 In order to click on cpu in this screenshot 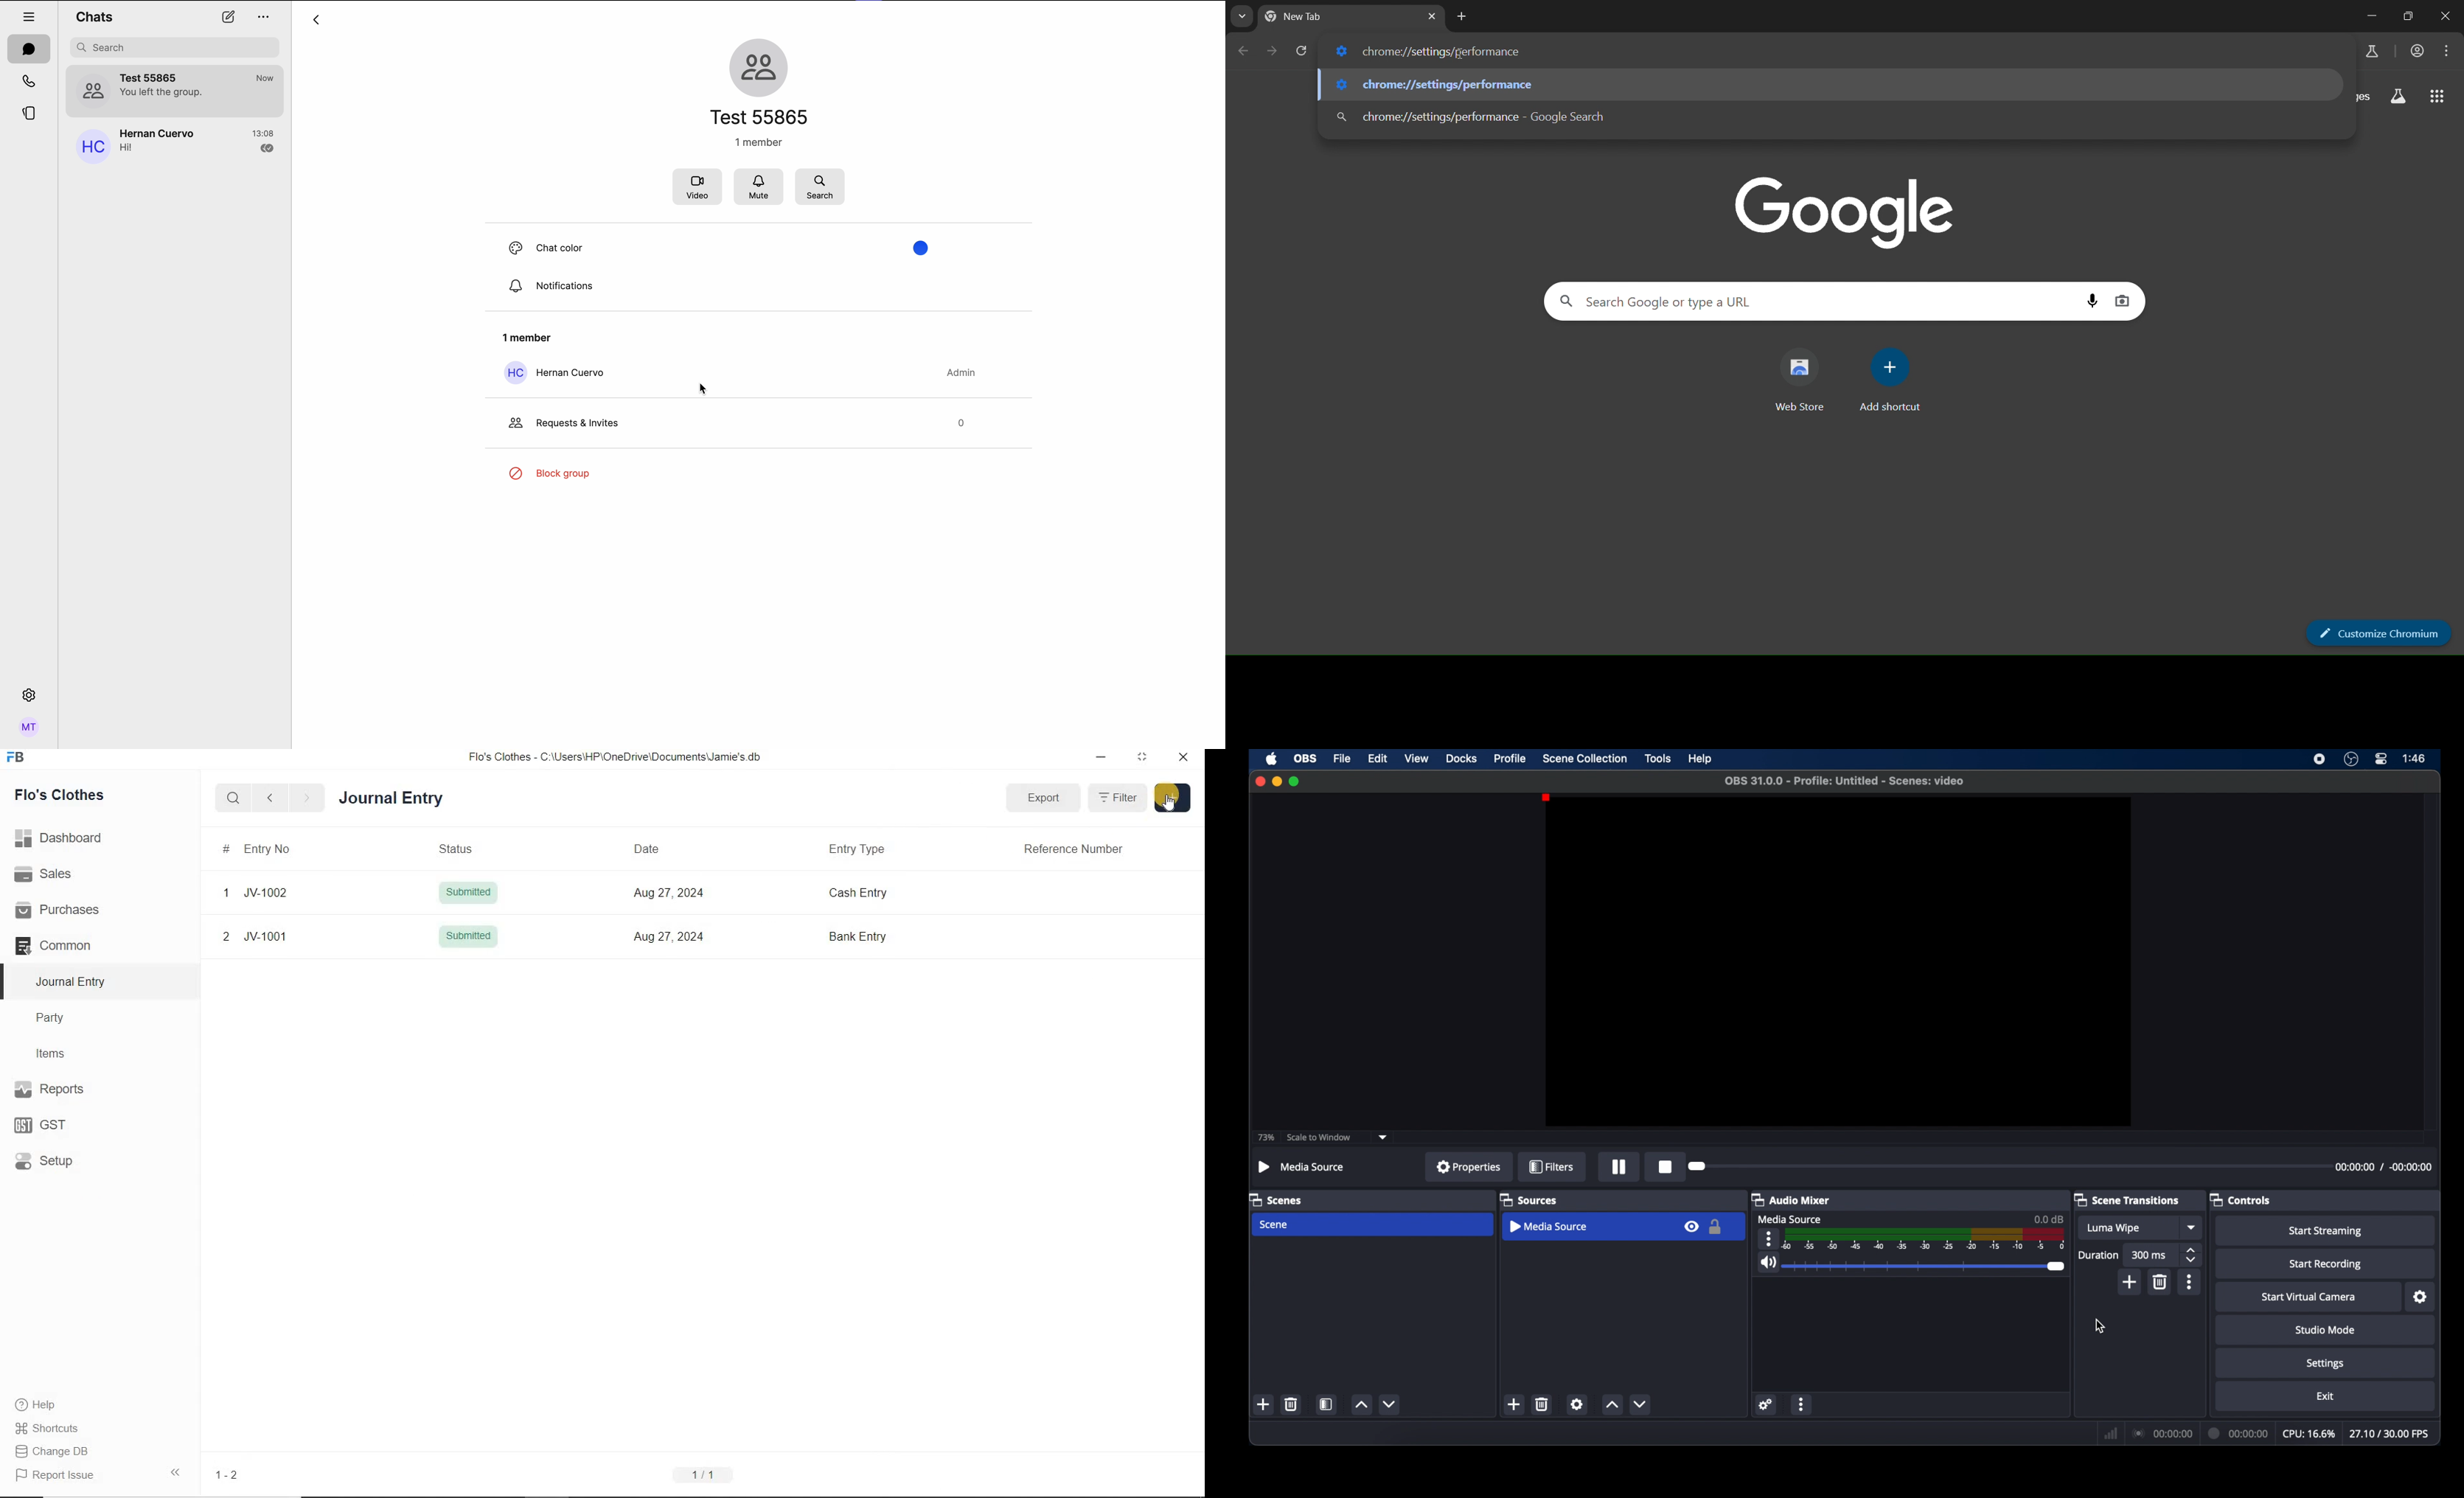, I will do `click(2309, 1434)`.